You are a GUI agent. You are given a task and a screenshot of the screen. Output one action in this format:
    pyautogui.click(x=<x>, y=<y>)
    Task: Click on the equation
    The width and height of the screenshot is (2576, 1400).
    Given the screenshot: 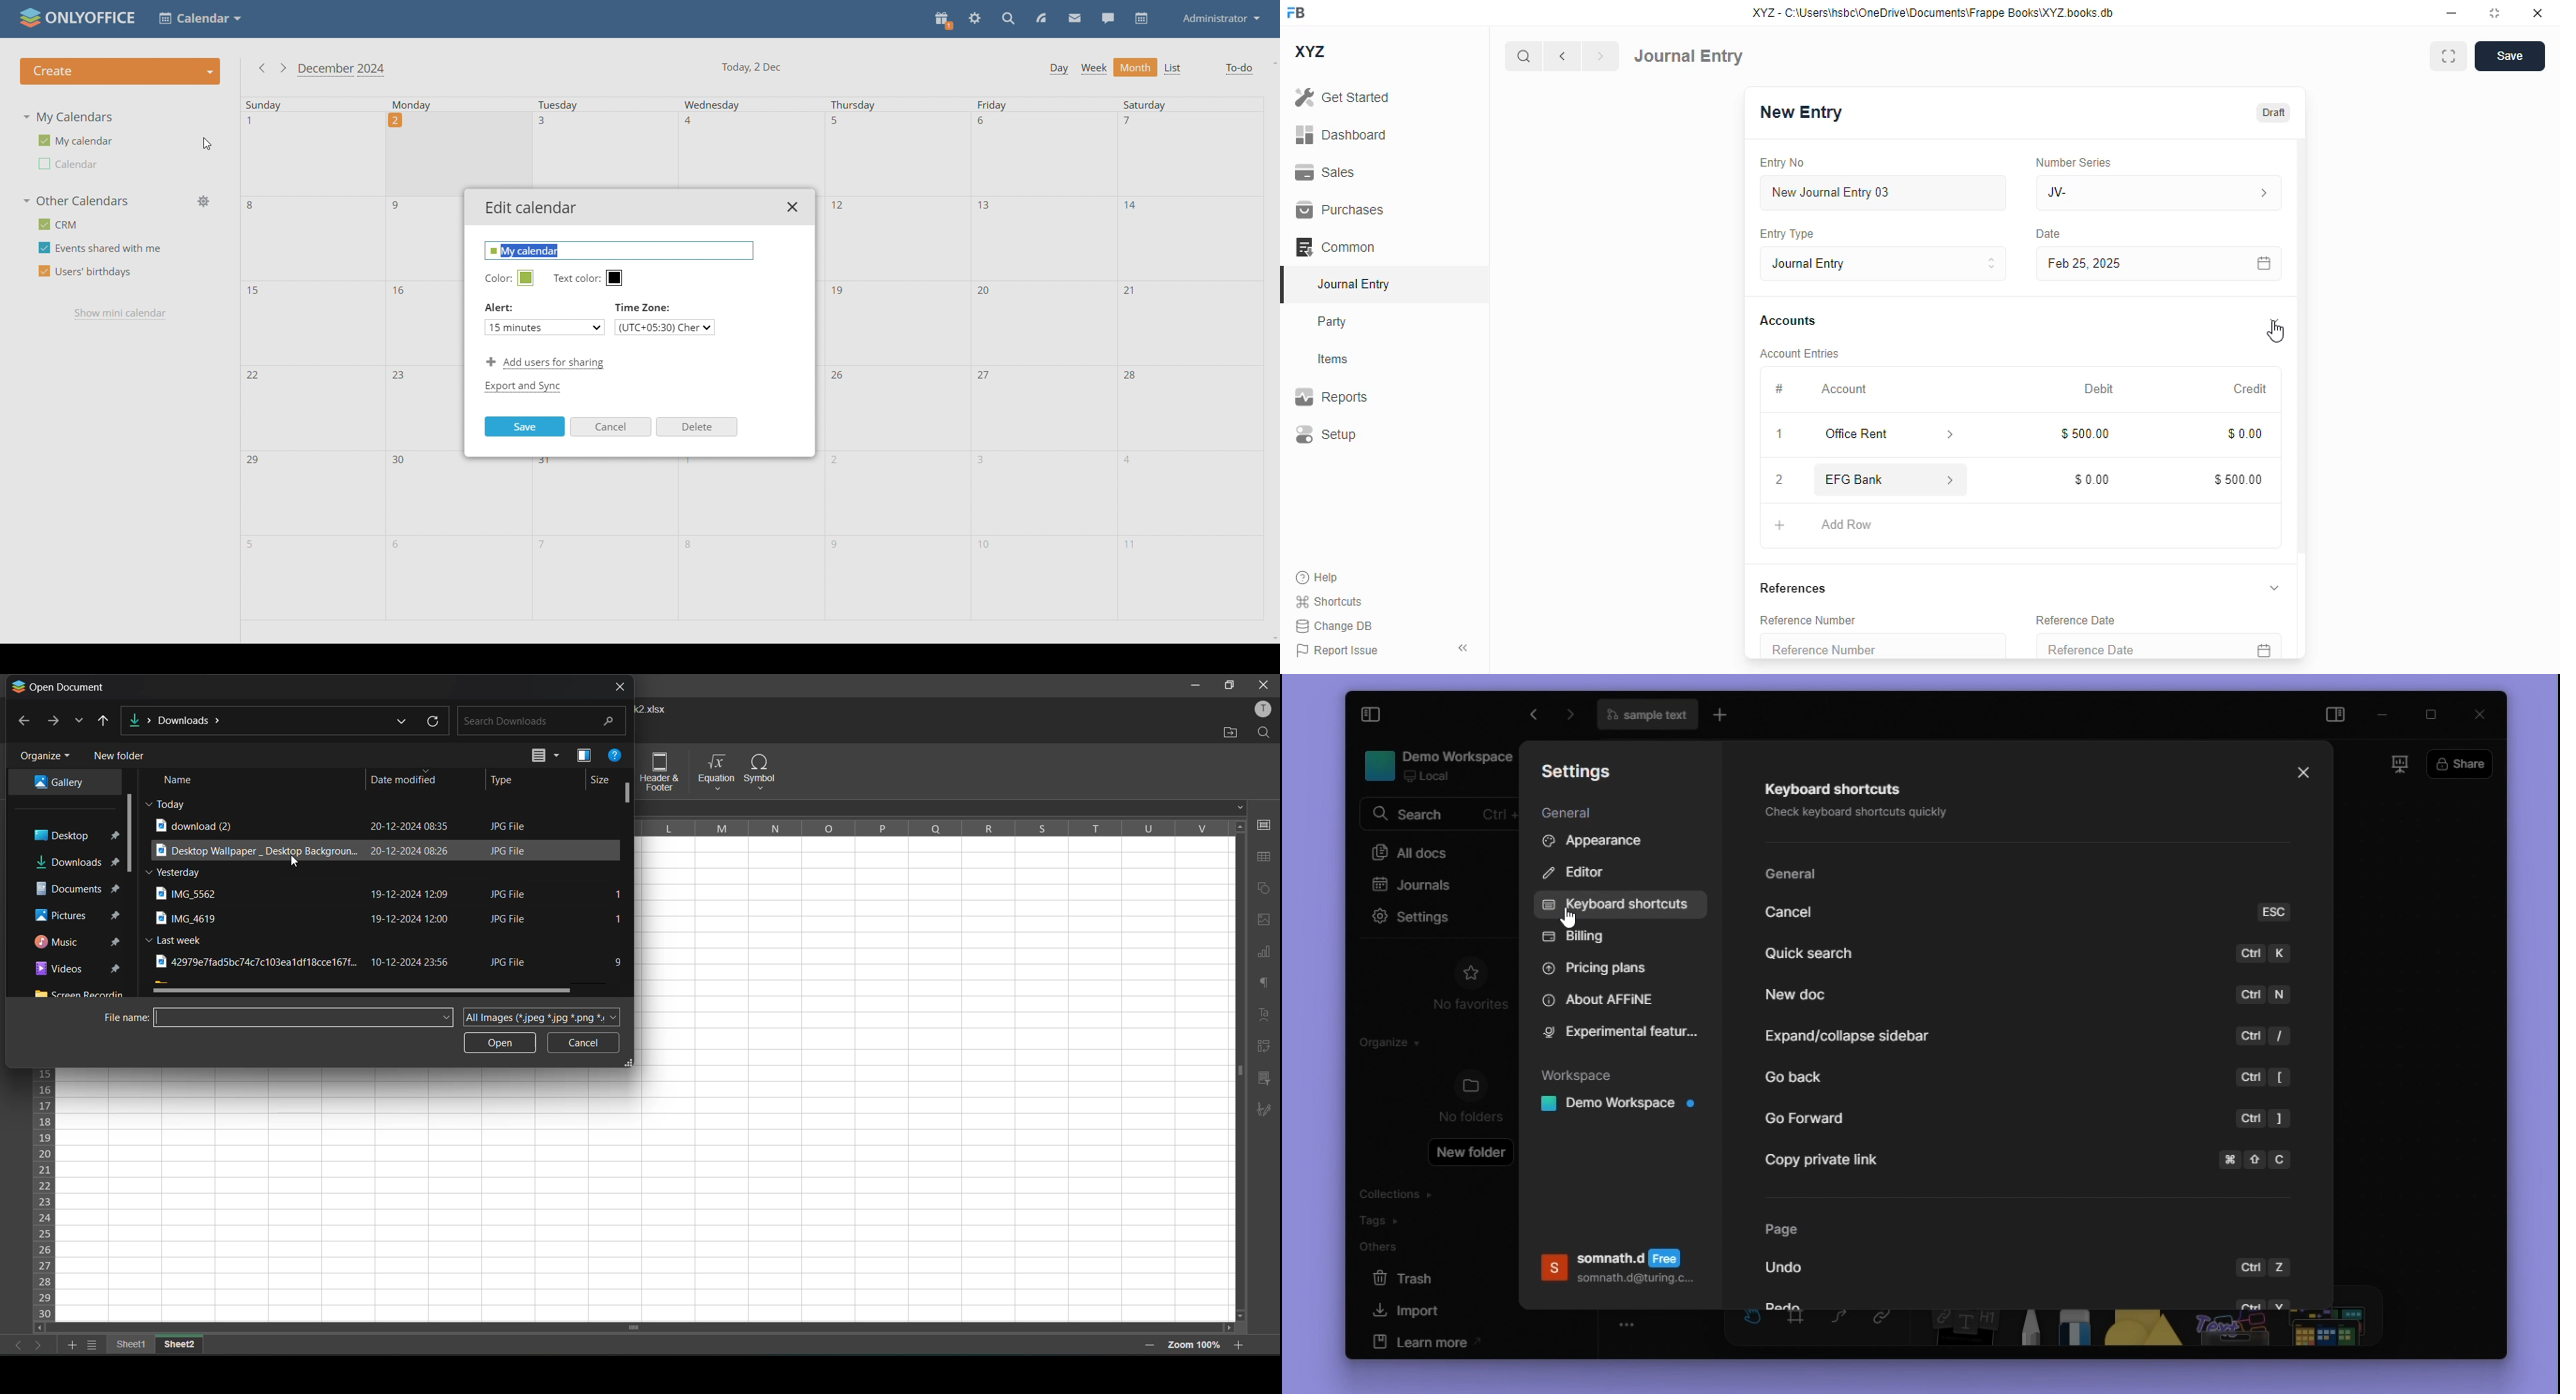 What is the action you would take?
    pyautogui.click(x=715, y=771)
    